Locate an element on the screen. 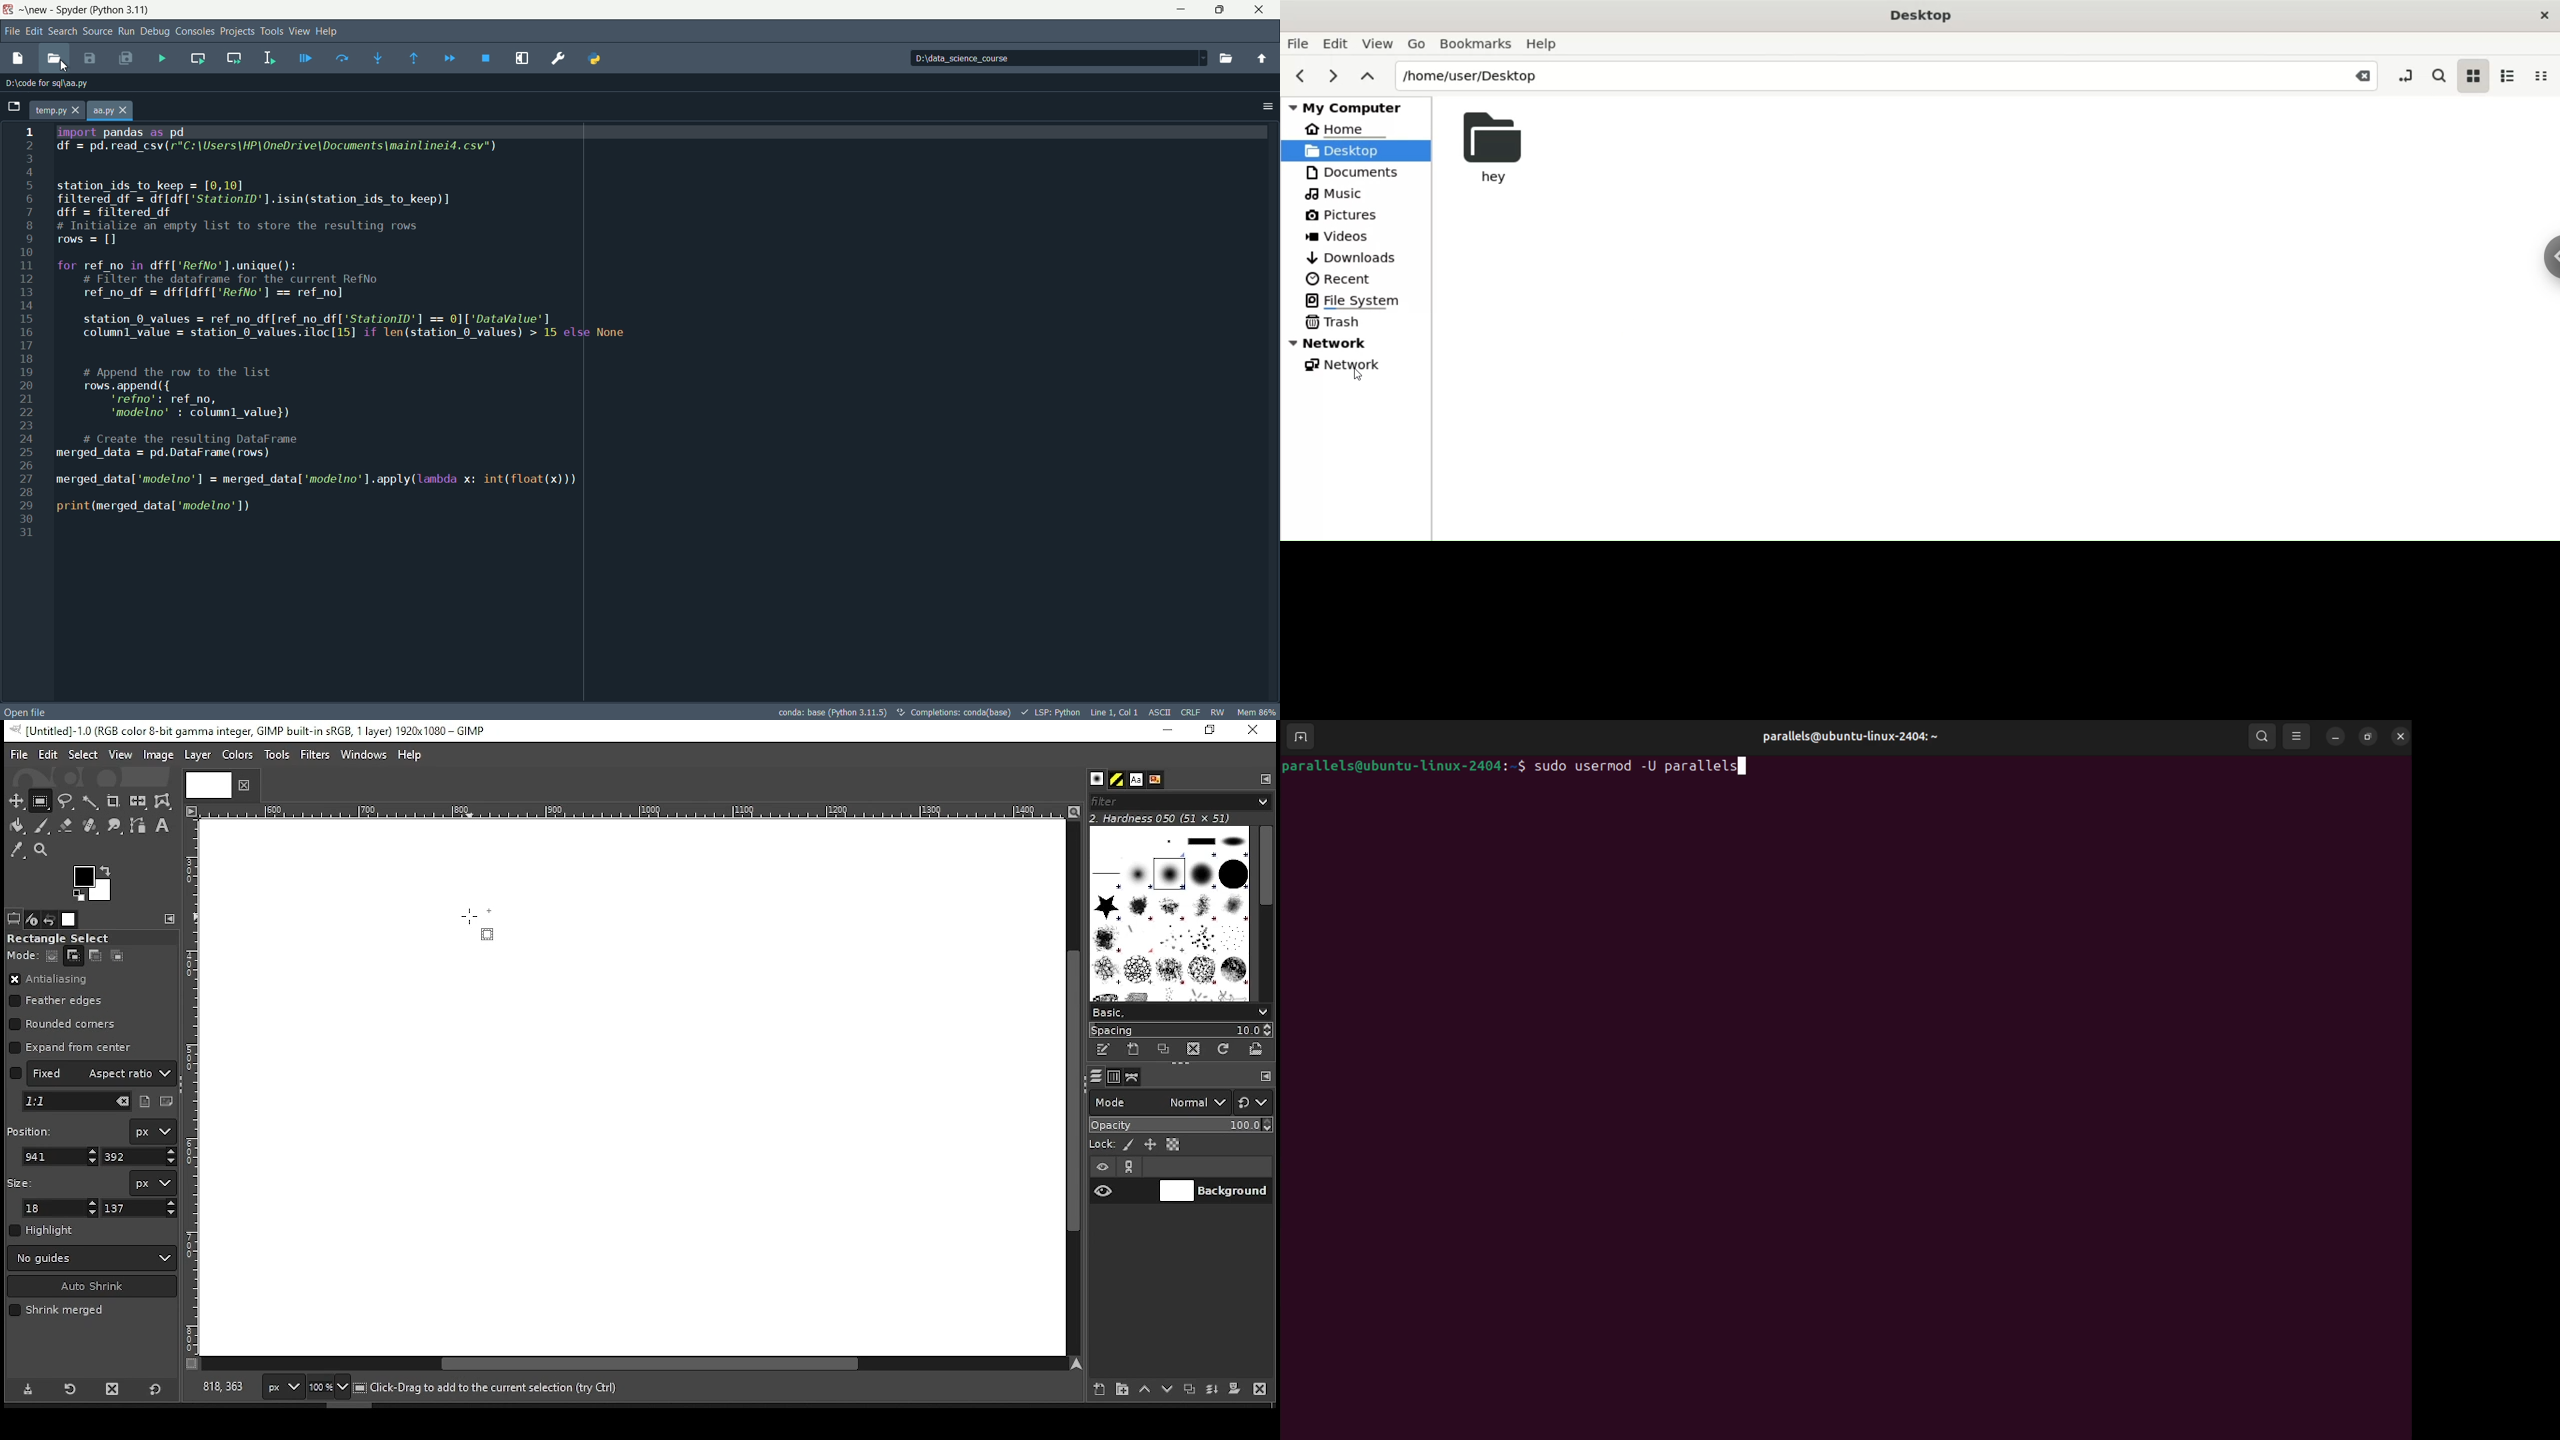 The image size is (2576, 1456). 1 import pandas as pd

2 df = pd.read_csv(r"C:\Users\HP\OneDrive\Documents\mainlinei4.csv")
3

4

5  station_ids_to_keep = [0,10]

6 filtered df = df[df['StationID'].isin(station_ids_to_keep)]

7 dff = filtered df

8 # Initialize an empty list to store the resulting rows

9 rows = []

10

11 for ref_no in dff['RefNo'].unique():

12 # Filter the dataframe for the current RefNo

13 ref_no_df = dff[dff['RefNo'] == ref_no]

14

1 station_6_values = ref_no_df[ref_no_df['StationID'] == 0]['DataValue']
16 columnl_value = station_6_values.iloc[15] if len(station_6_values) > 15 else None
17

18

19 # Append the row to the list

20 rows. append ({

21 ‘refno': ref_no,

22 ‘modelno’ : columnl_value})

23

24 # Create the resulting DataFrame

25  merged_data = pd.DataFrame (rows)

26

27  merged_data['modelno'] = merged _datal'modelno'].apply(lambda x: int(float(x)))
28

29 print(merged_data['modelno’])

30

31 is located at coordinates (321, 345).